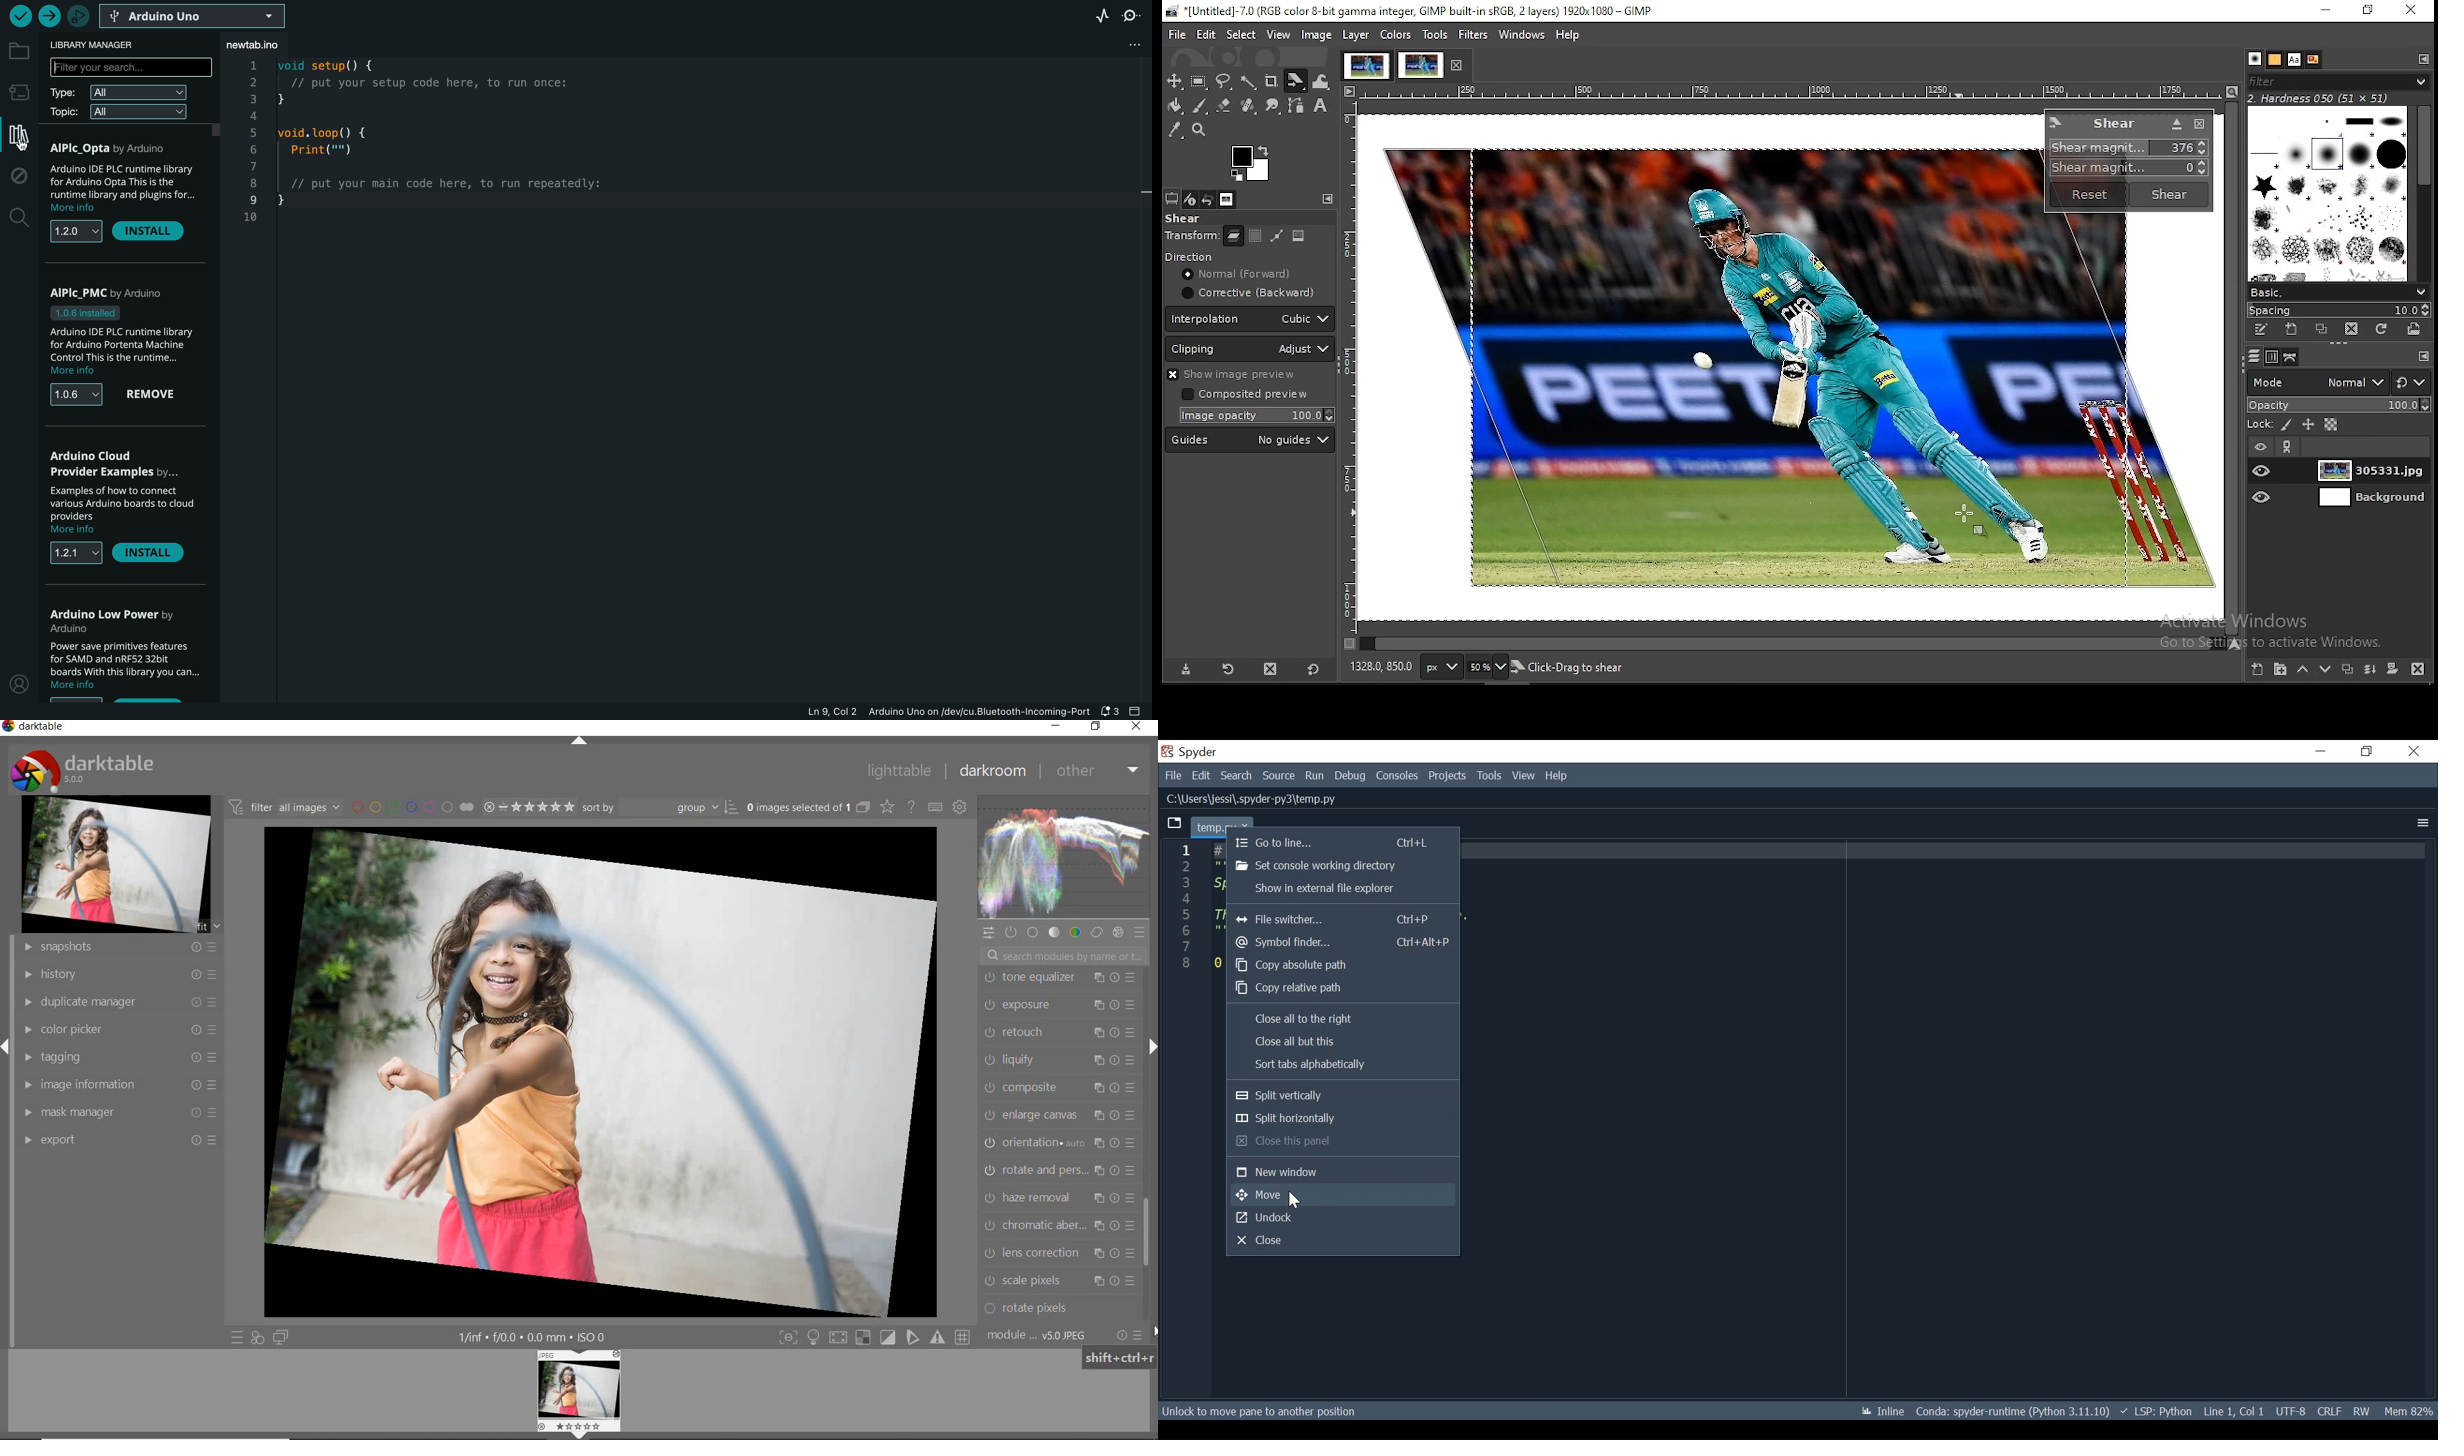 Image resolution: width=2464 pixels, height=1456 pixels. I want to click on opacity, so click(2339, 405).